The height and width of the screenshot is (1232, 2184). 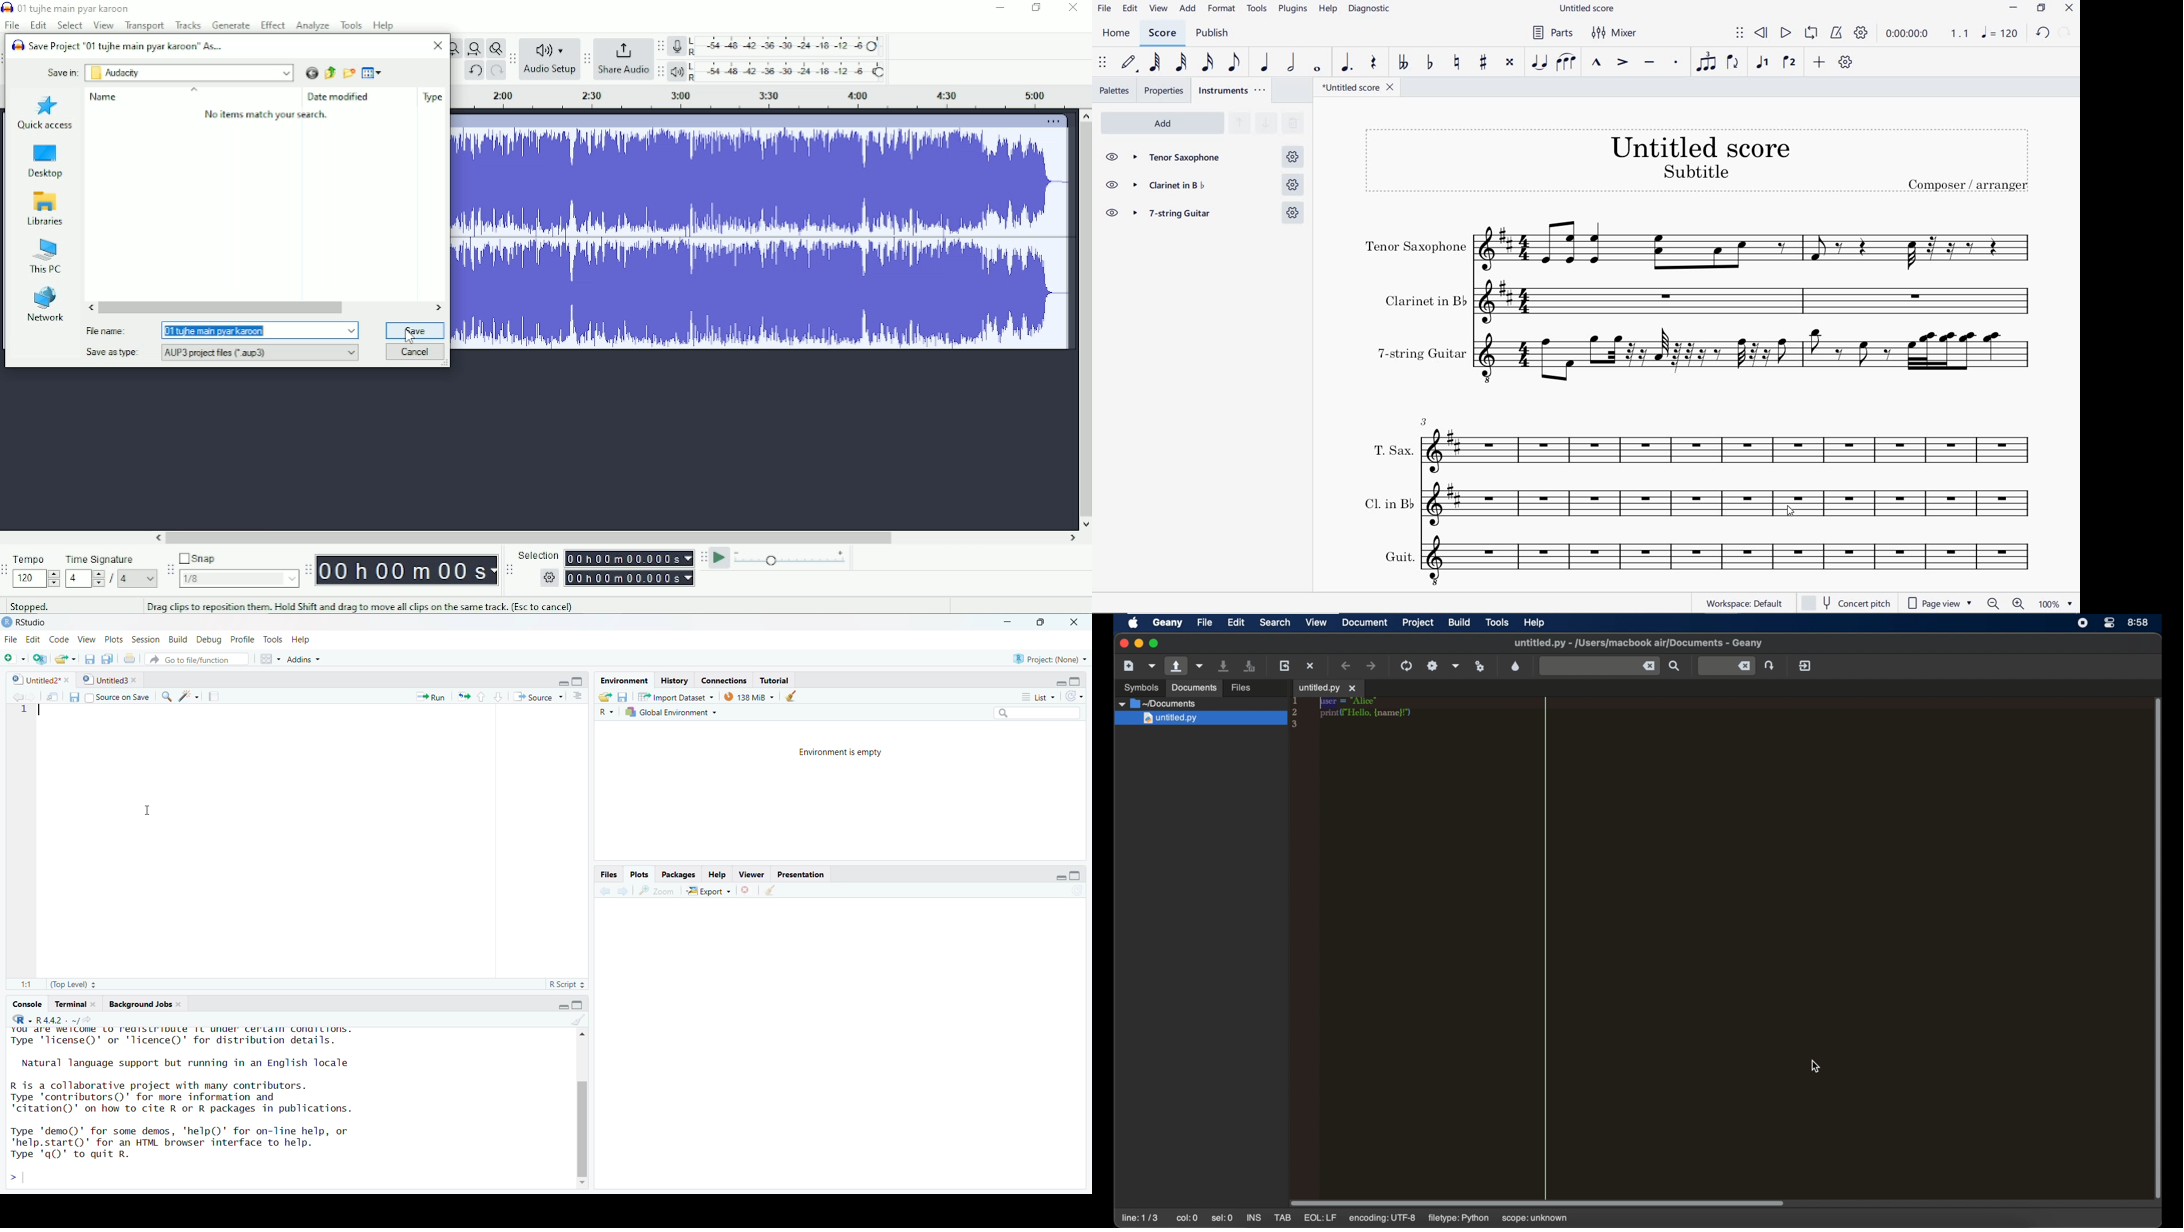 I want to click on Zoom toggle, so click(x=495, y=48).